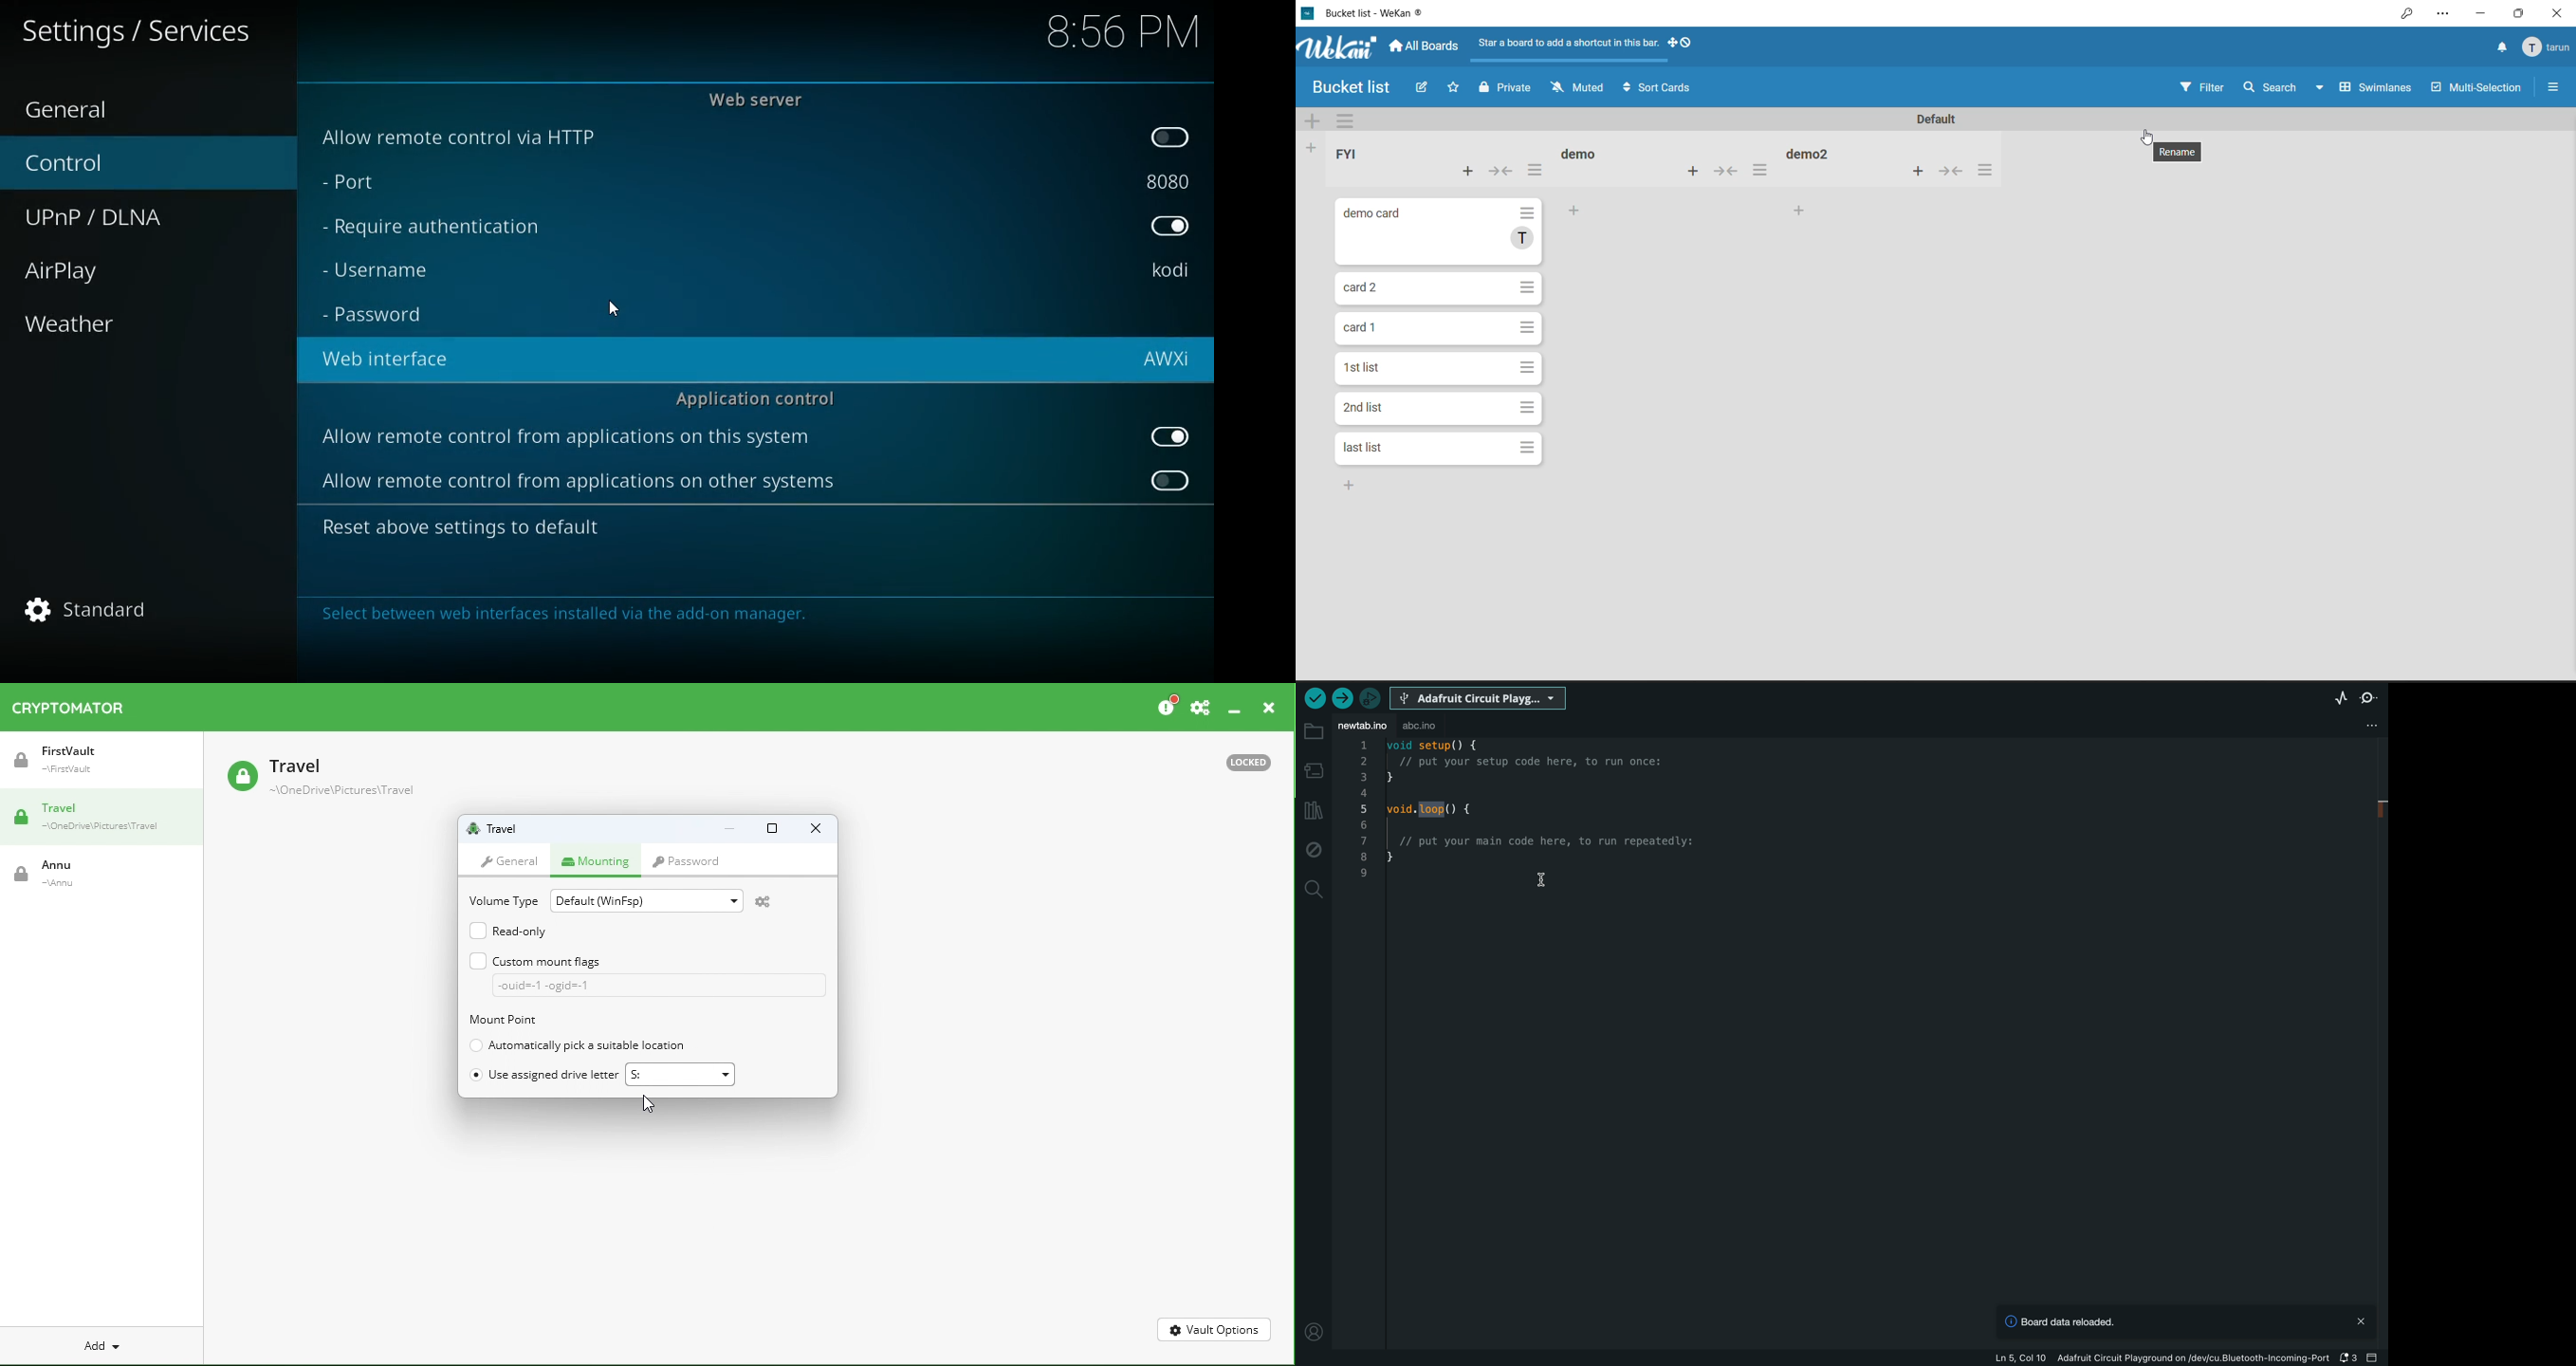 The image size is (2576, 1372). What do you see at coordinates (1426, 46) in the screenshot?
I see `all boards` at bounding box center [1426, 46].